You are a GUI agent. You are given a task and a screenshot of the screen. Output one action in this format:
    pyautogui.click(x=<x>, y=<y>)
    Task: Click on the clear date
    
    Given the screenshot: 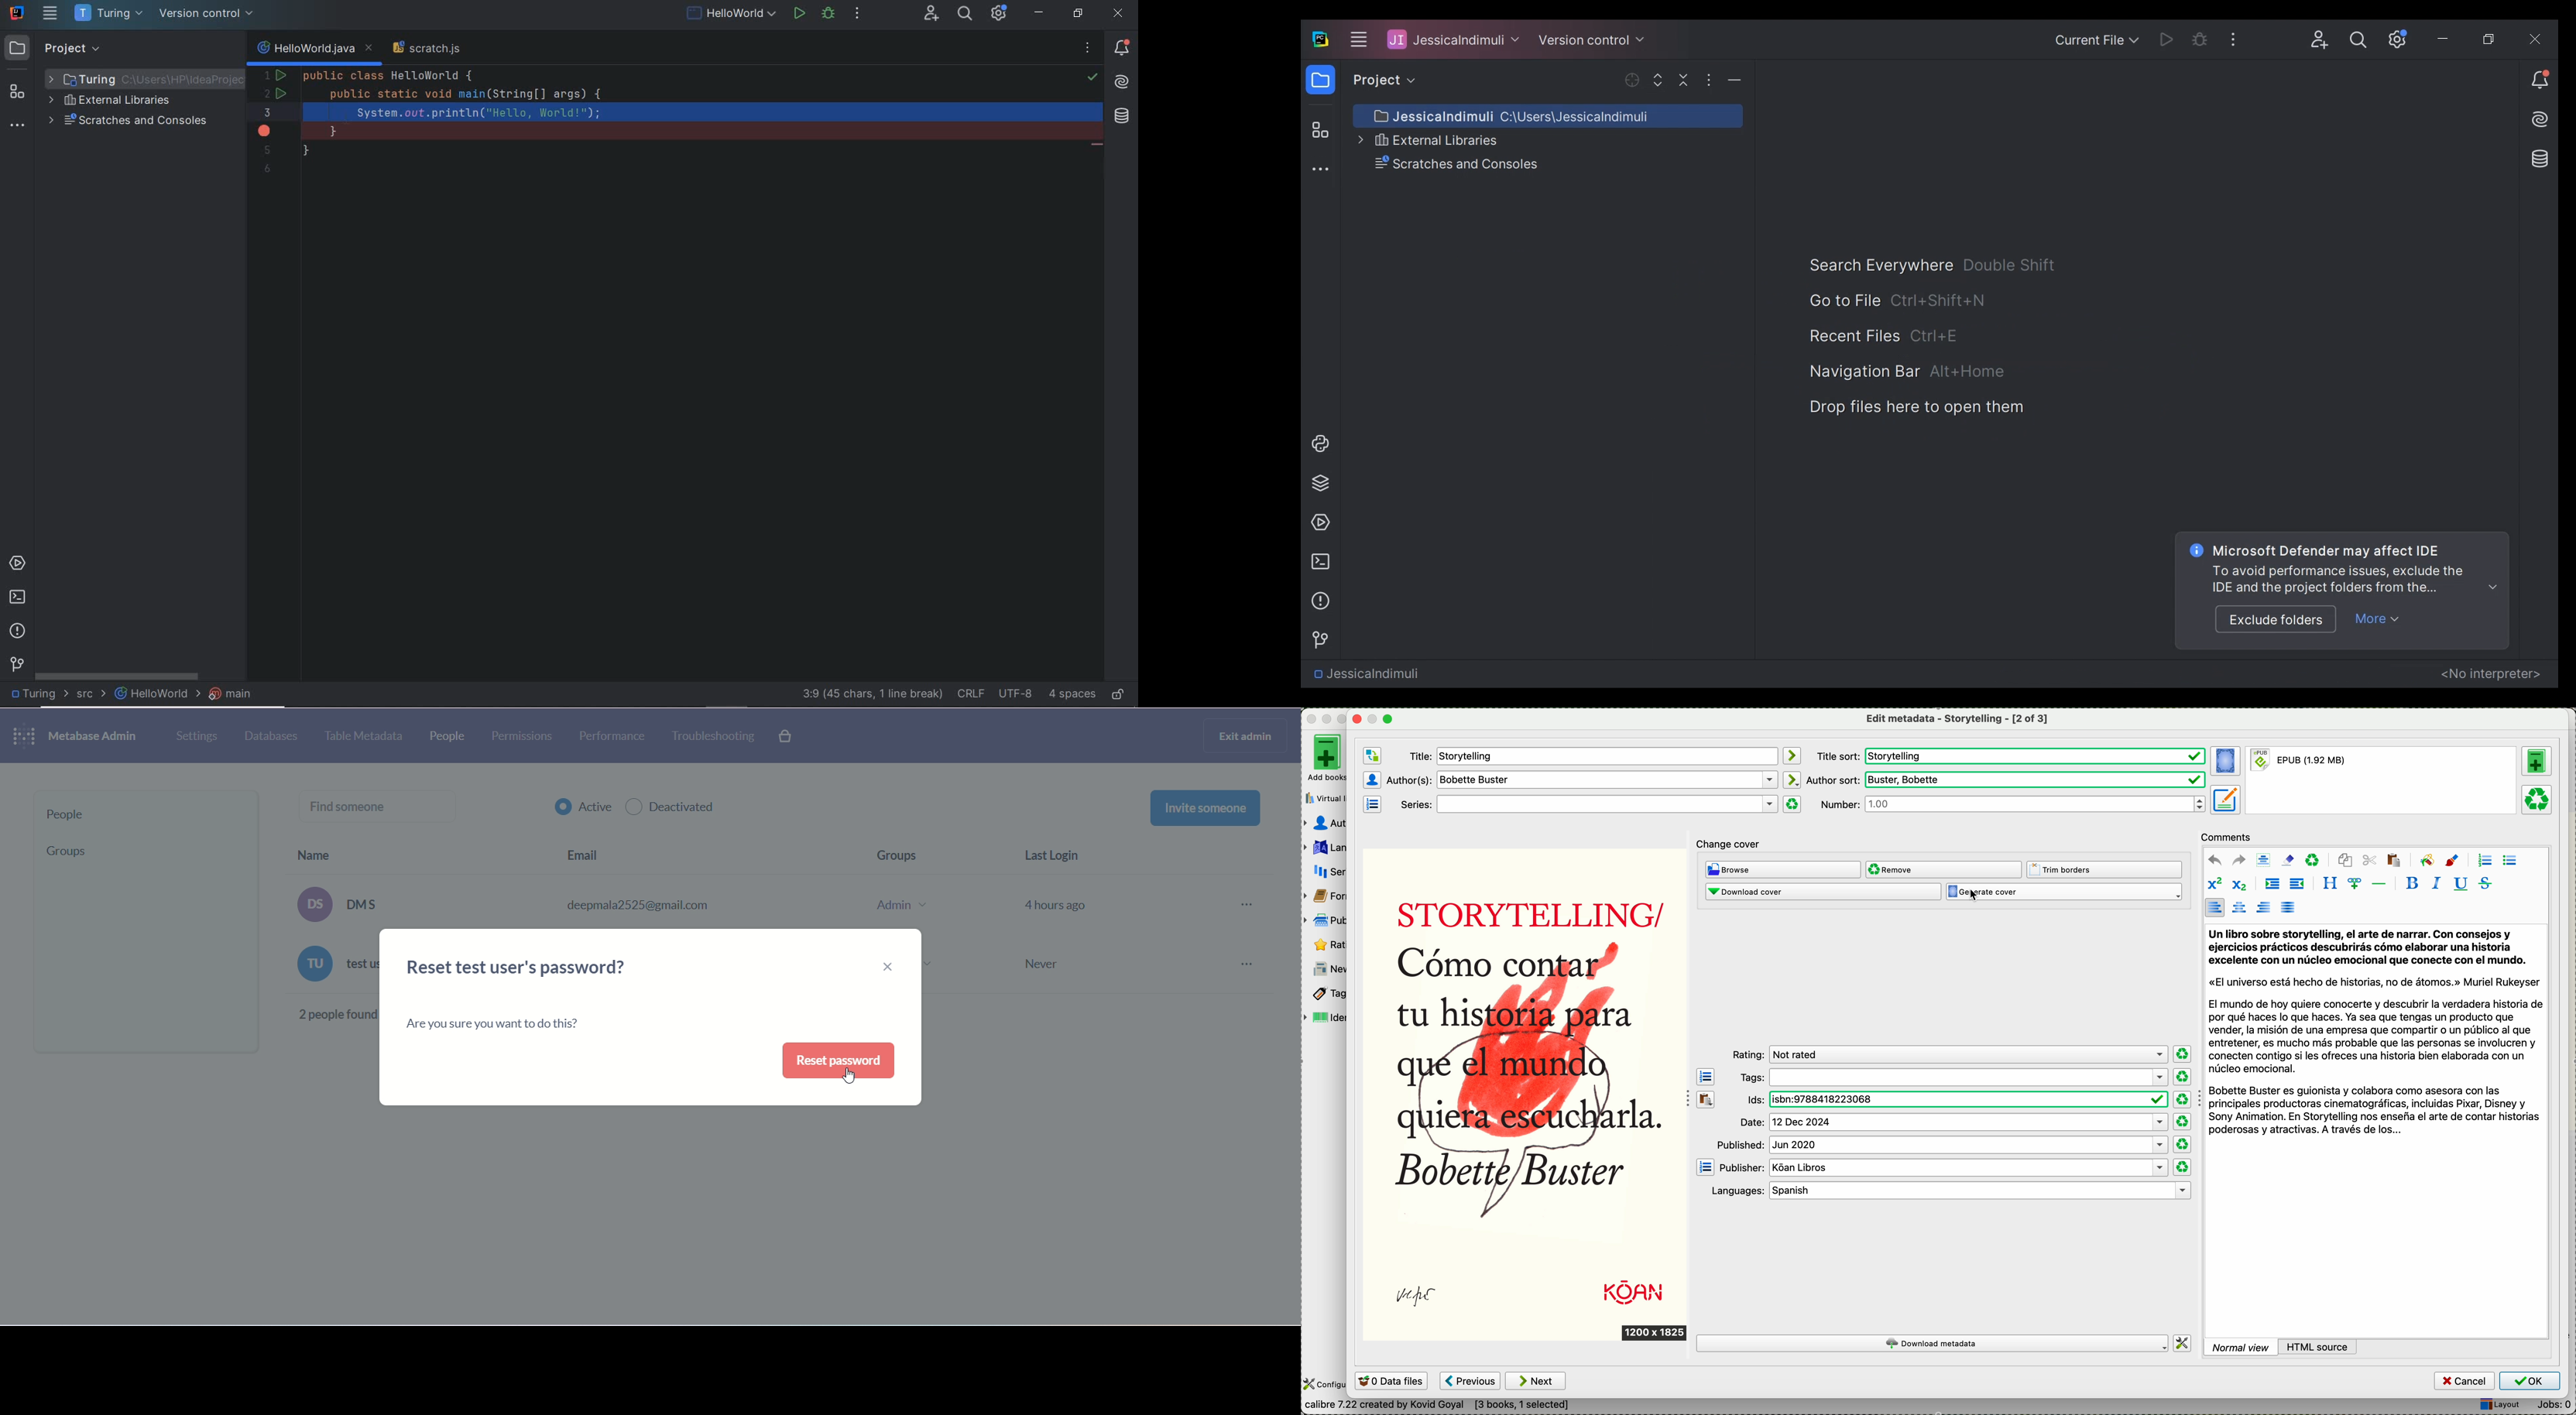 What is the action you would take?
    pyautogui.click(x=2182, y=1144)
    